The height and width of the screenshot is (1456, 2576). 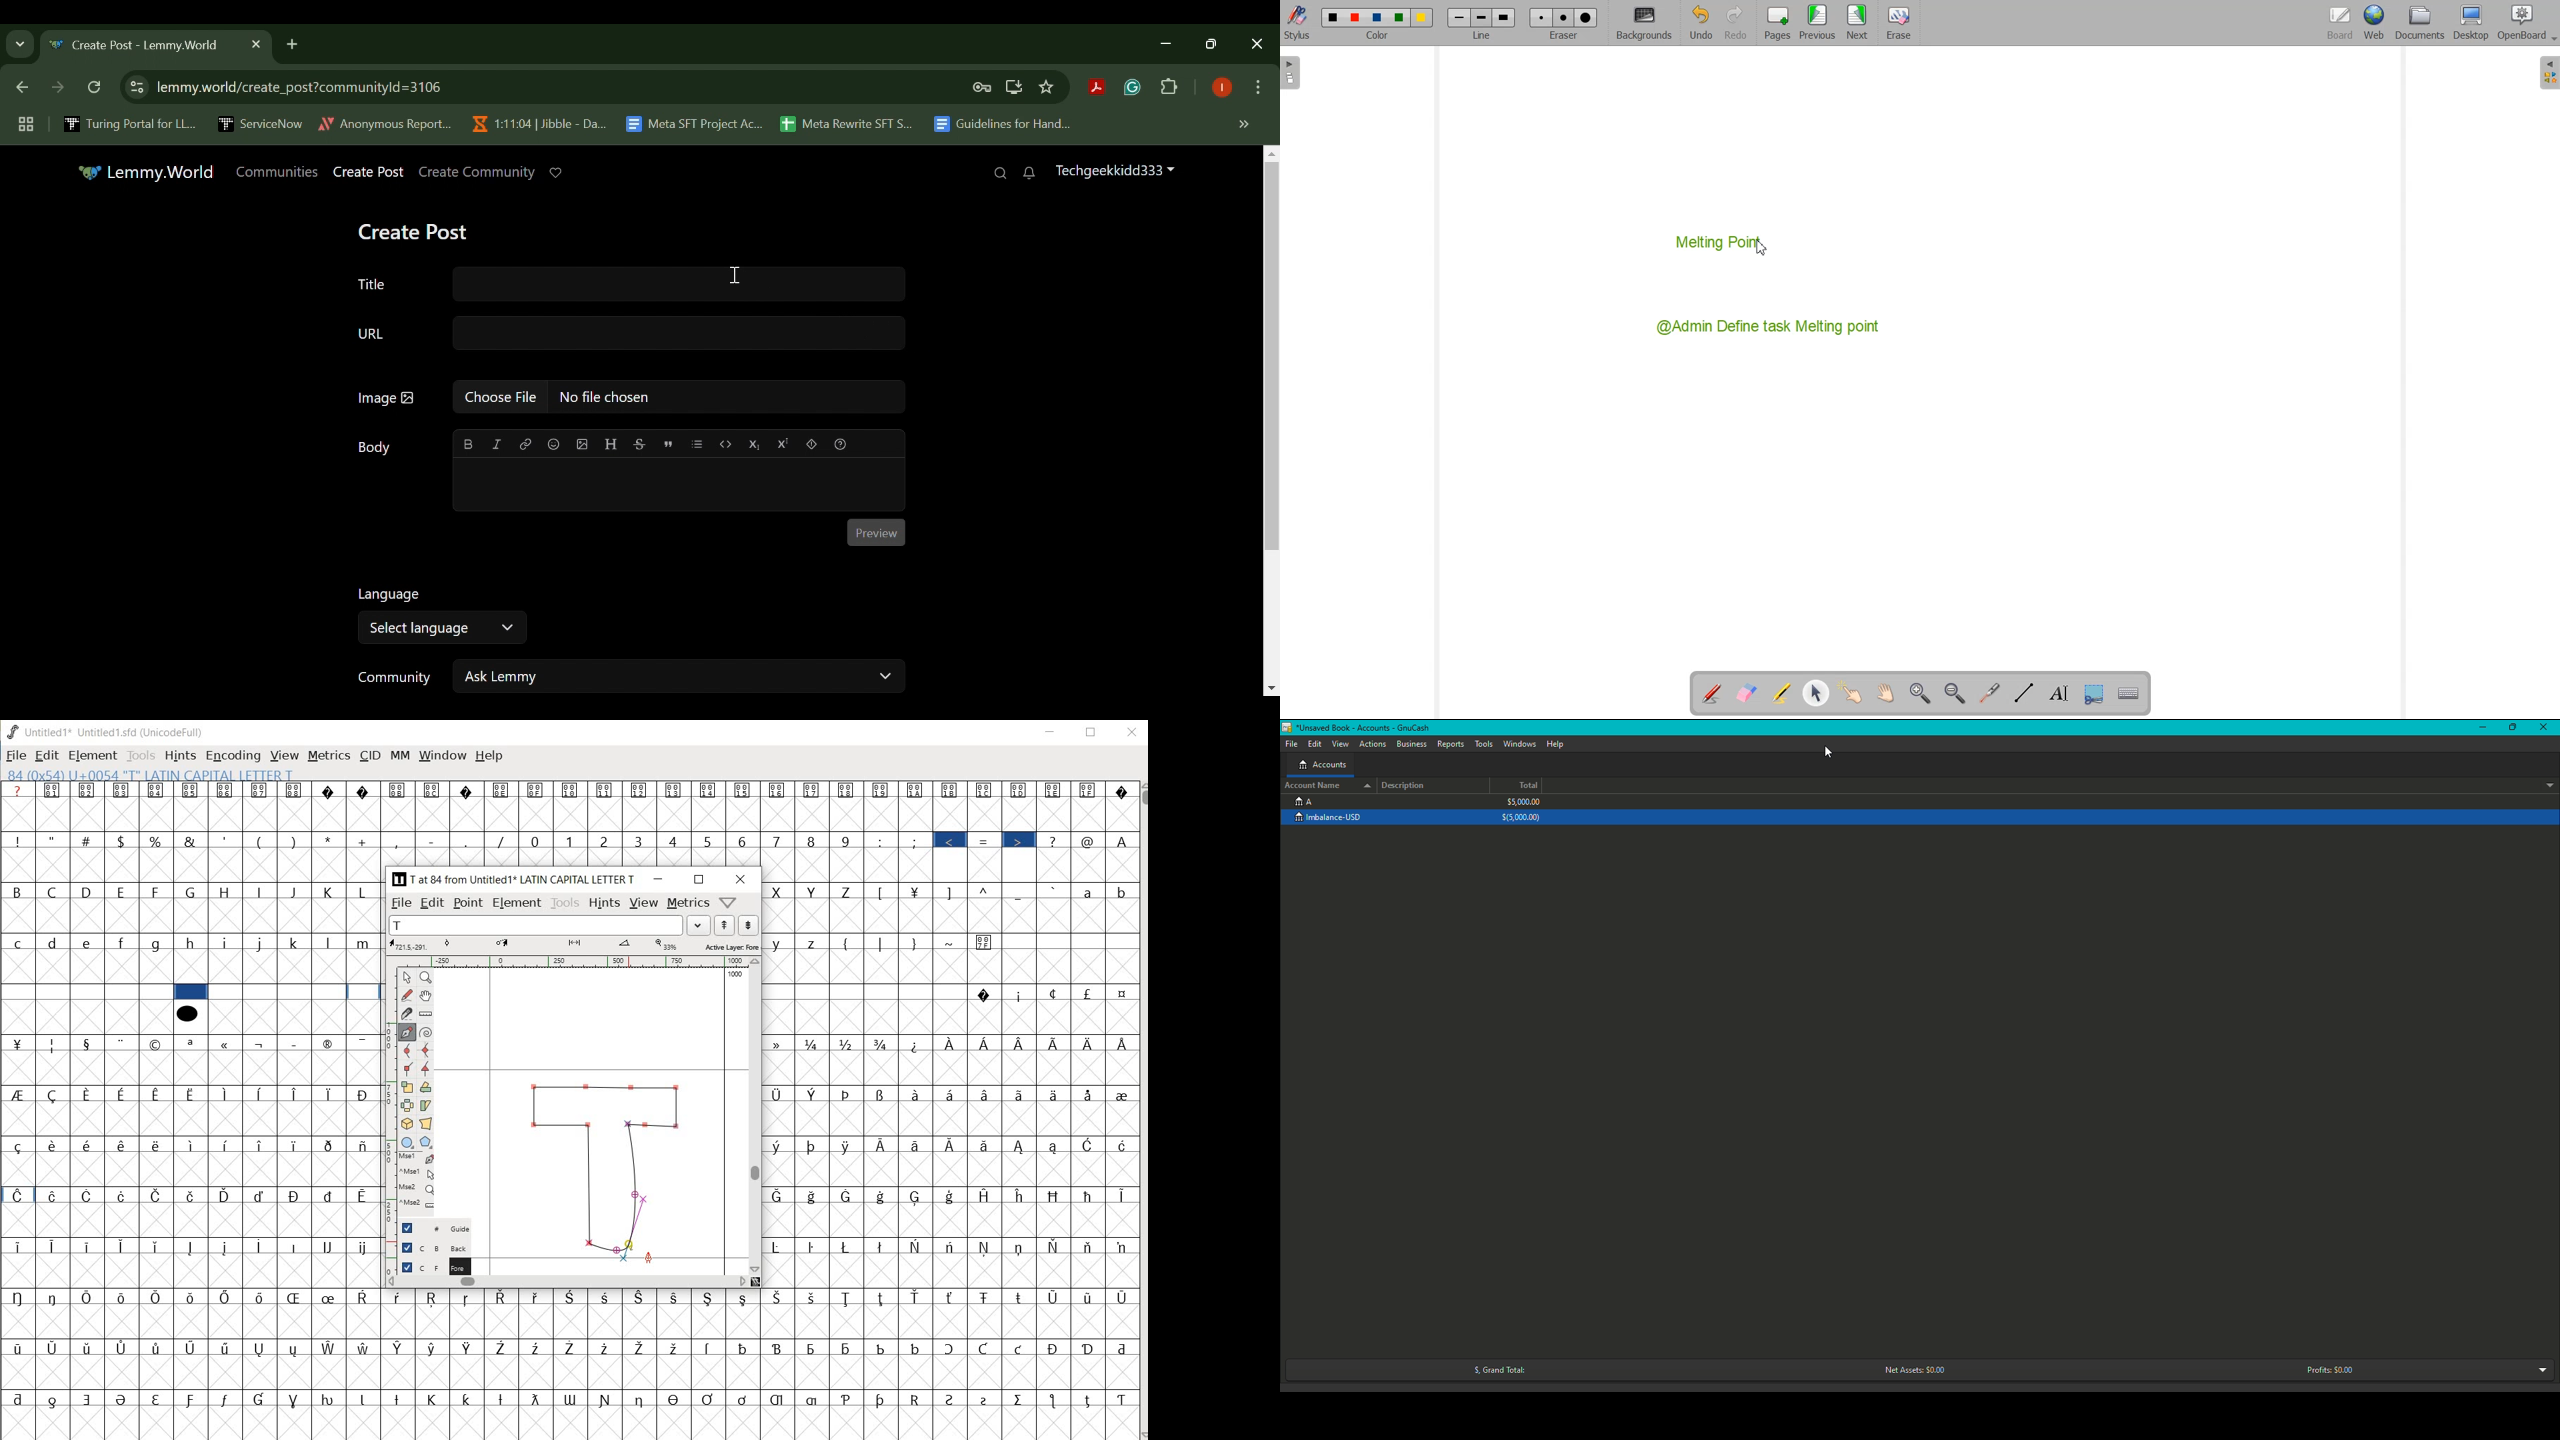 What do you see at coordinates (363, 1145) in the screenshot?
I see `Symbol` at bounding box center [363, 1145].